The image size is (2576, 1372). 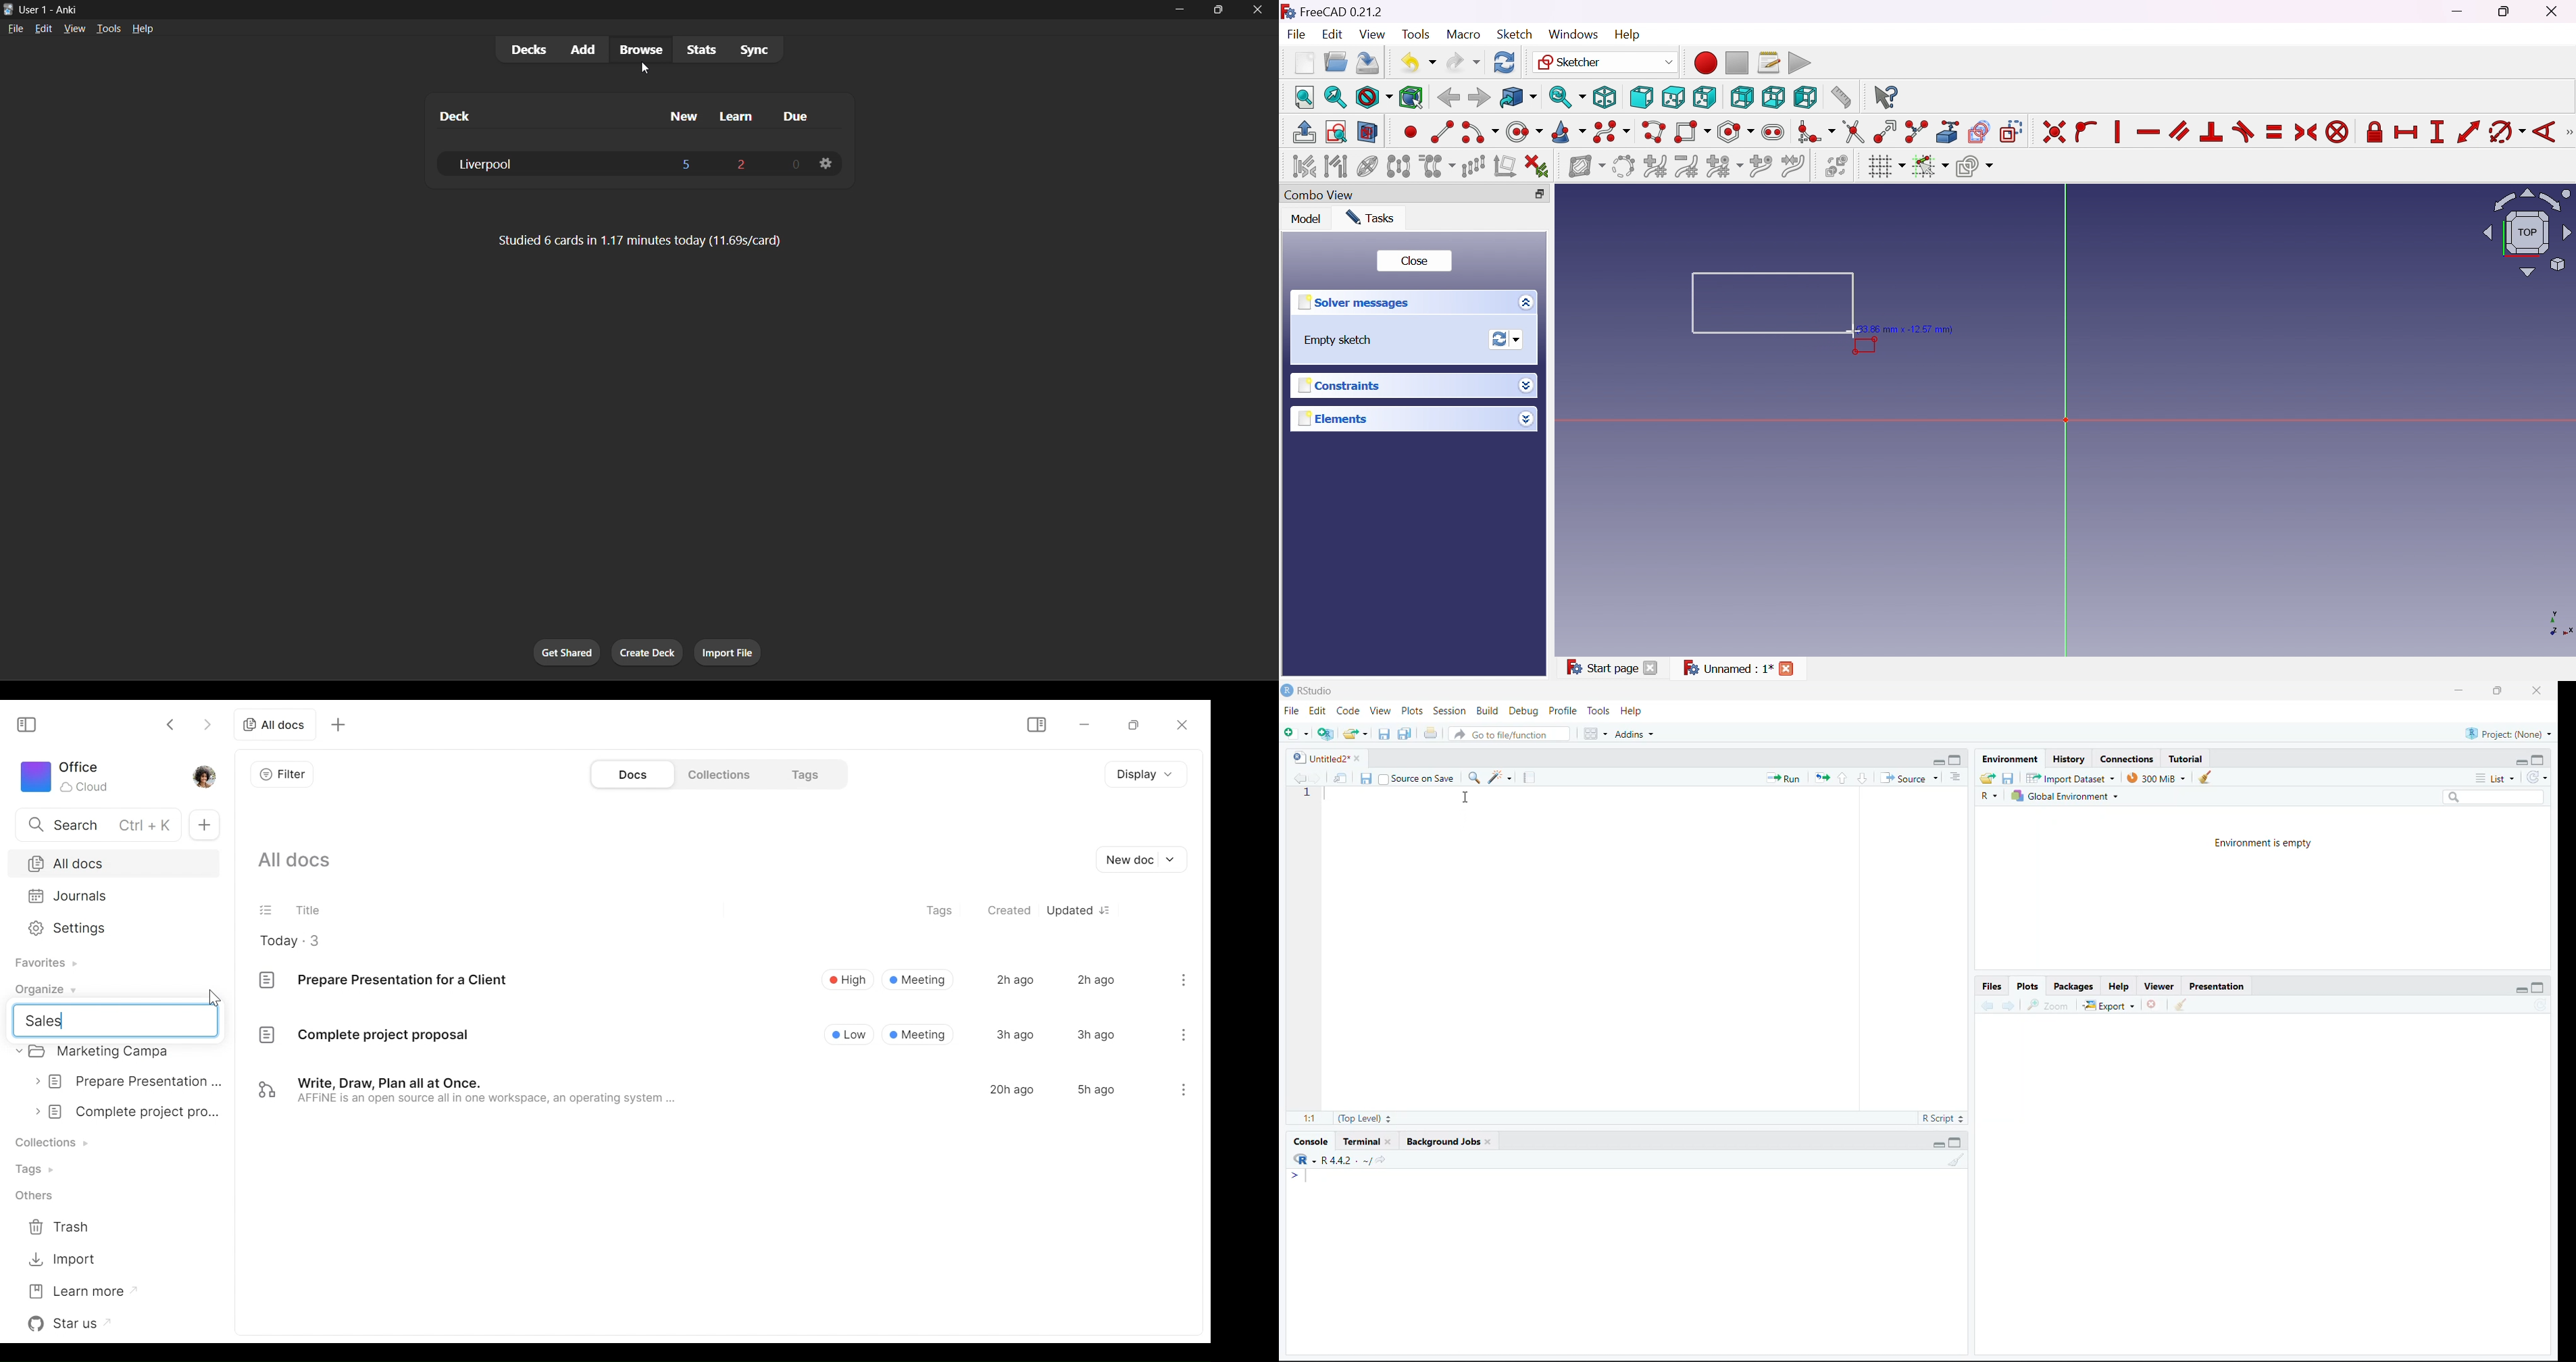 What do you see at coordinates (1841, 780) in the screenshot?
I see `go to next section/chunk` at bounding box center [1841, 780].